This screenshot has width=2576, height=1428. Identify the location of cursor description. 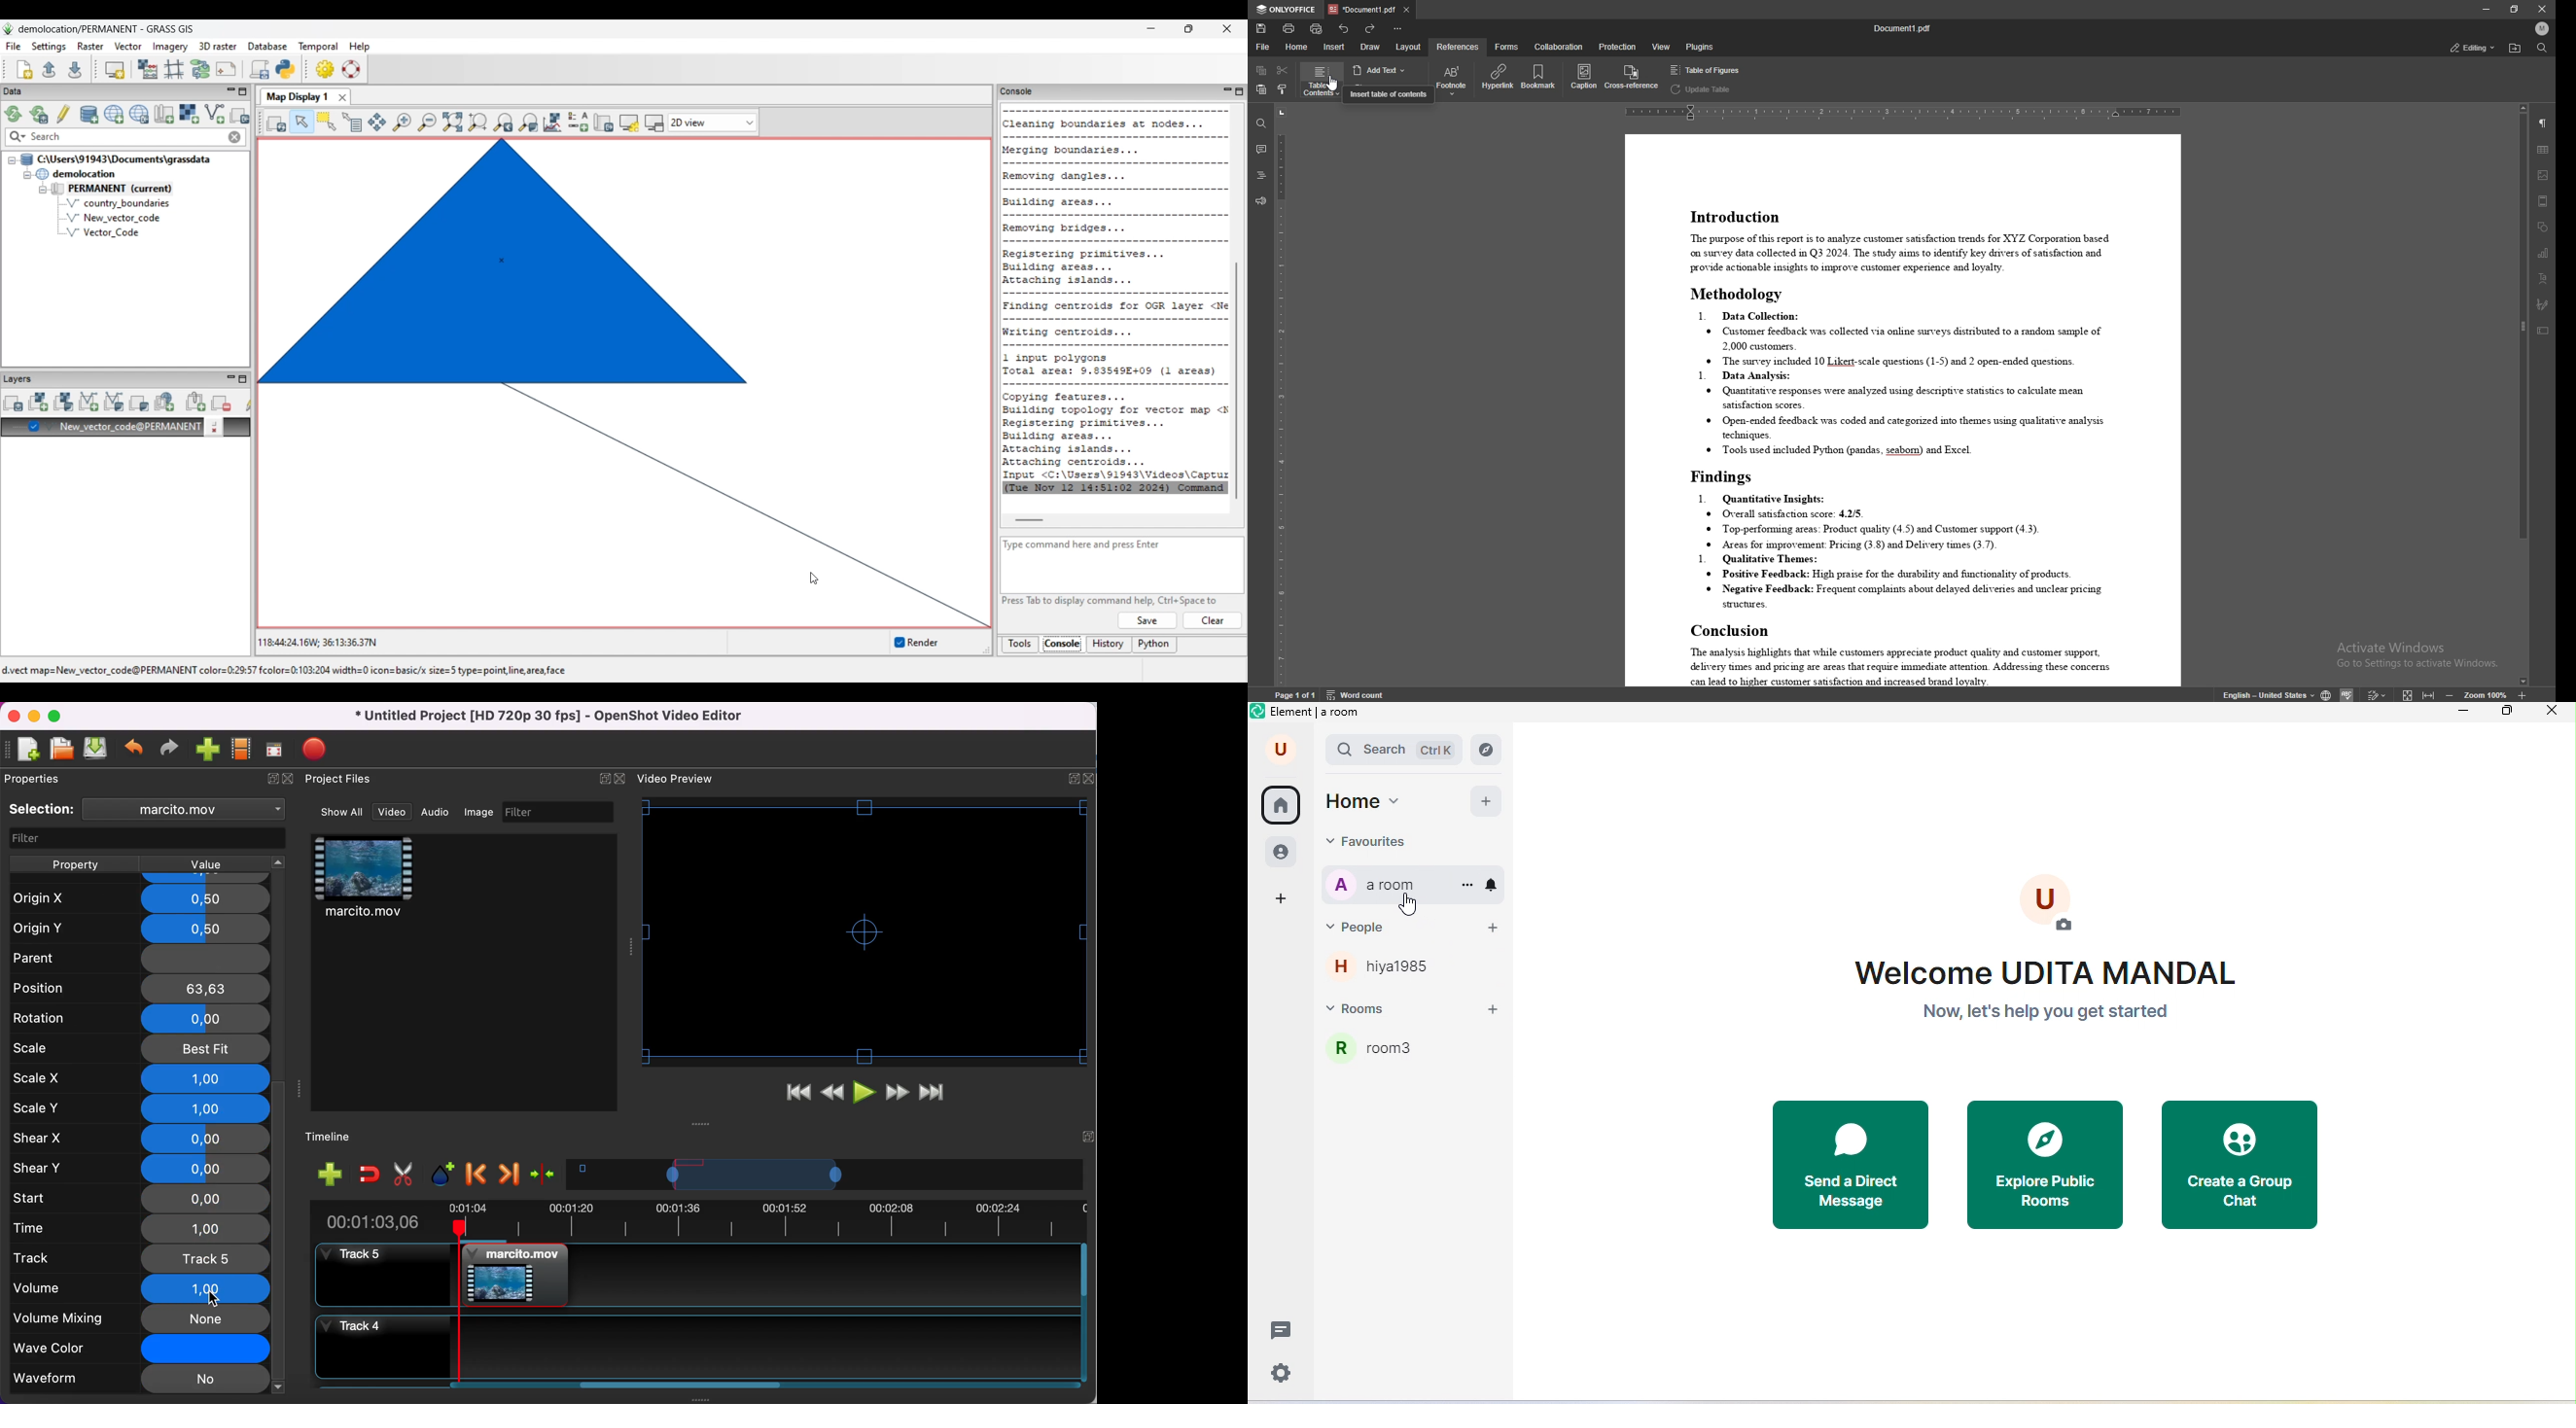
(1389, 94).